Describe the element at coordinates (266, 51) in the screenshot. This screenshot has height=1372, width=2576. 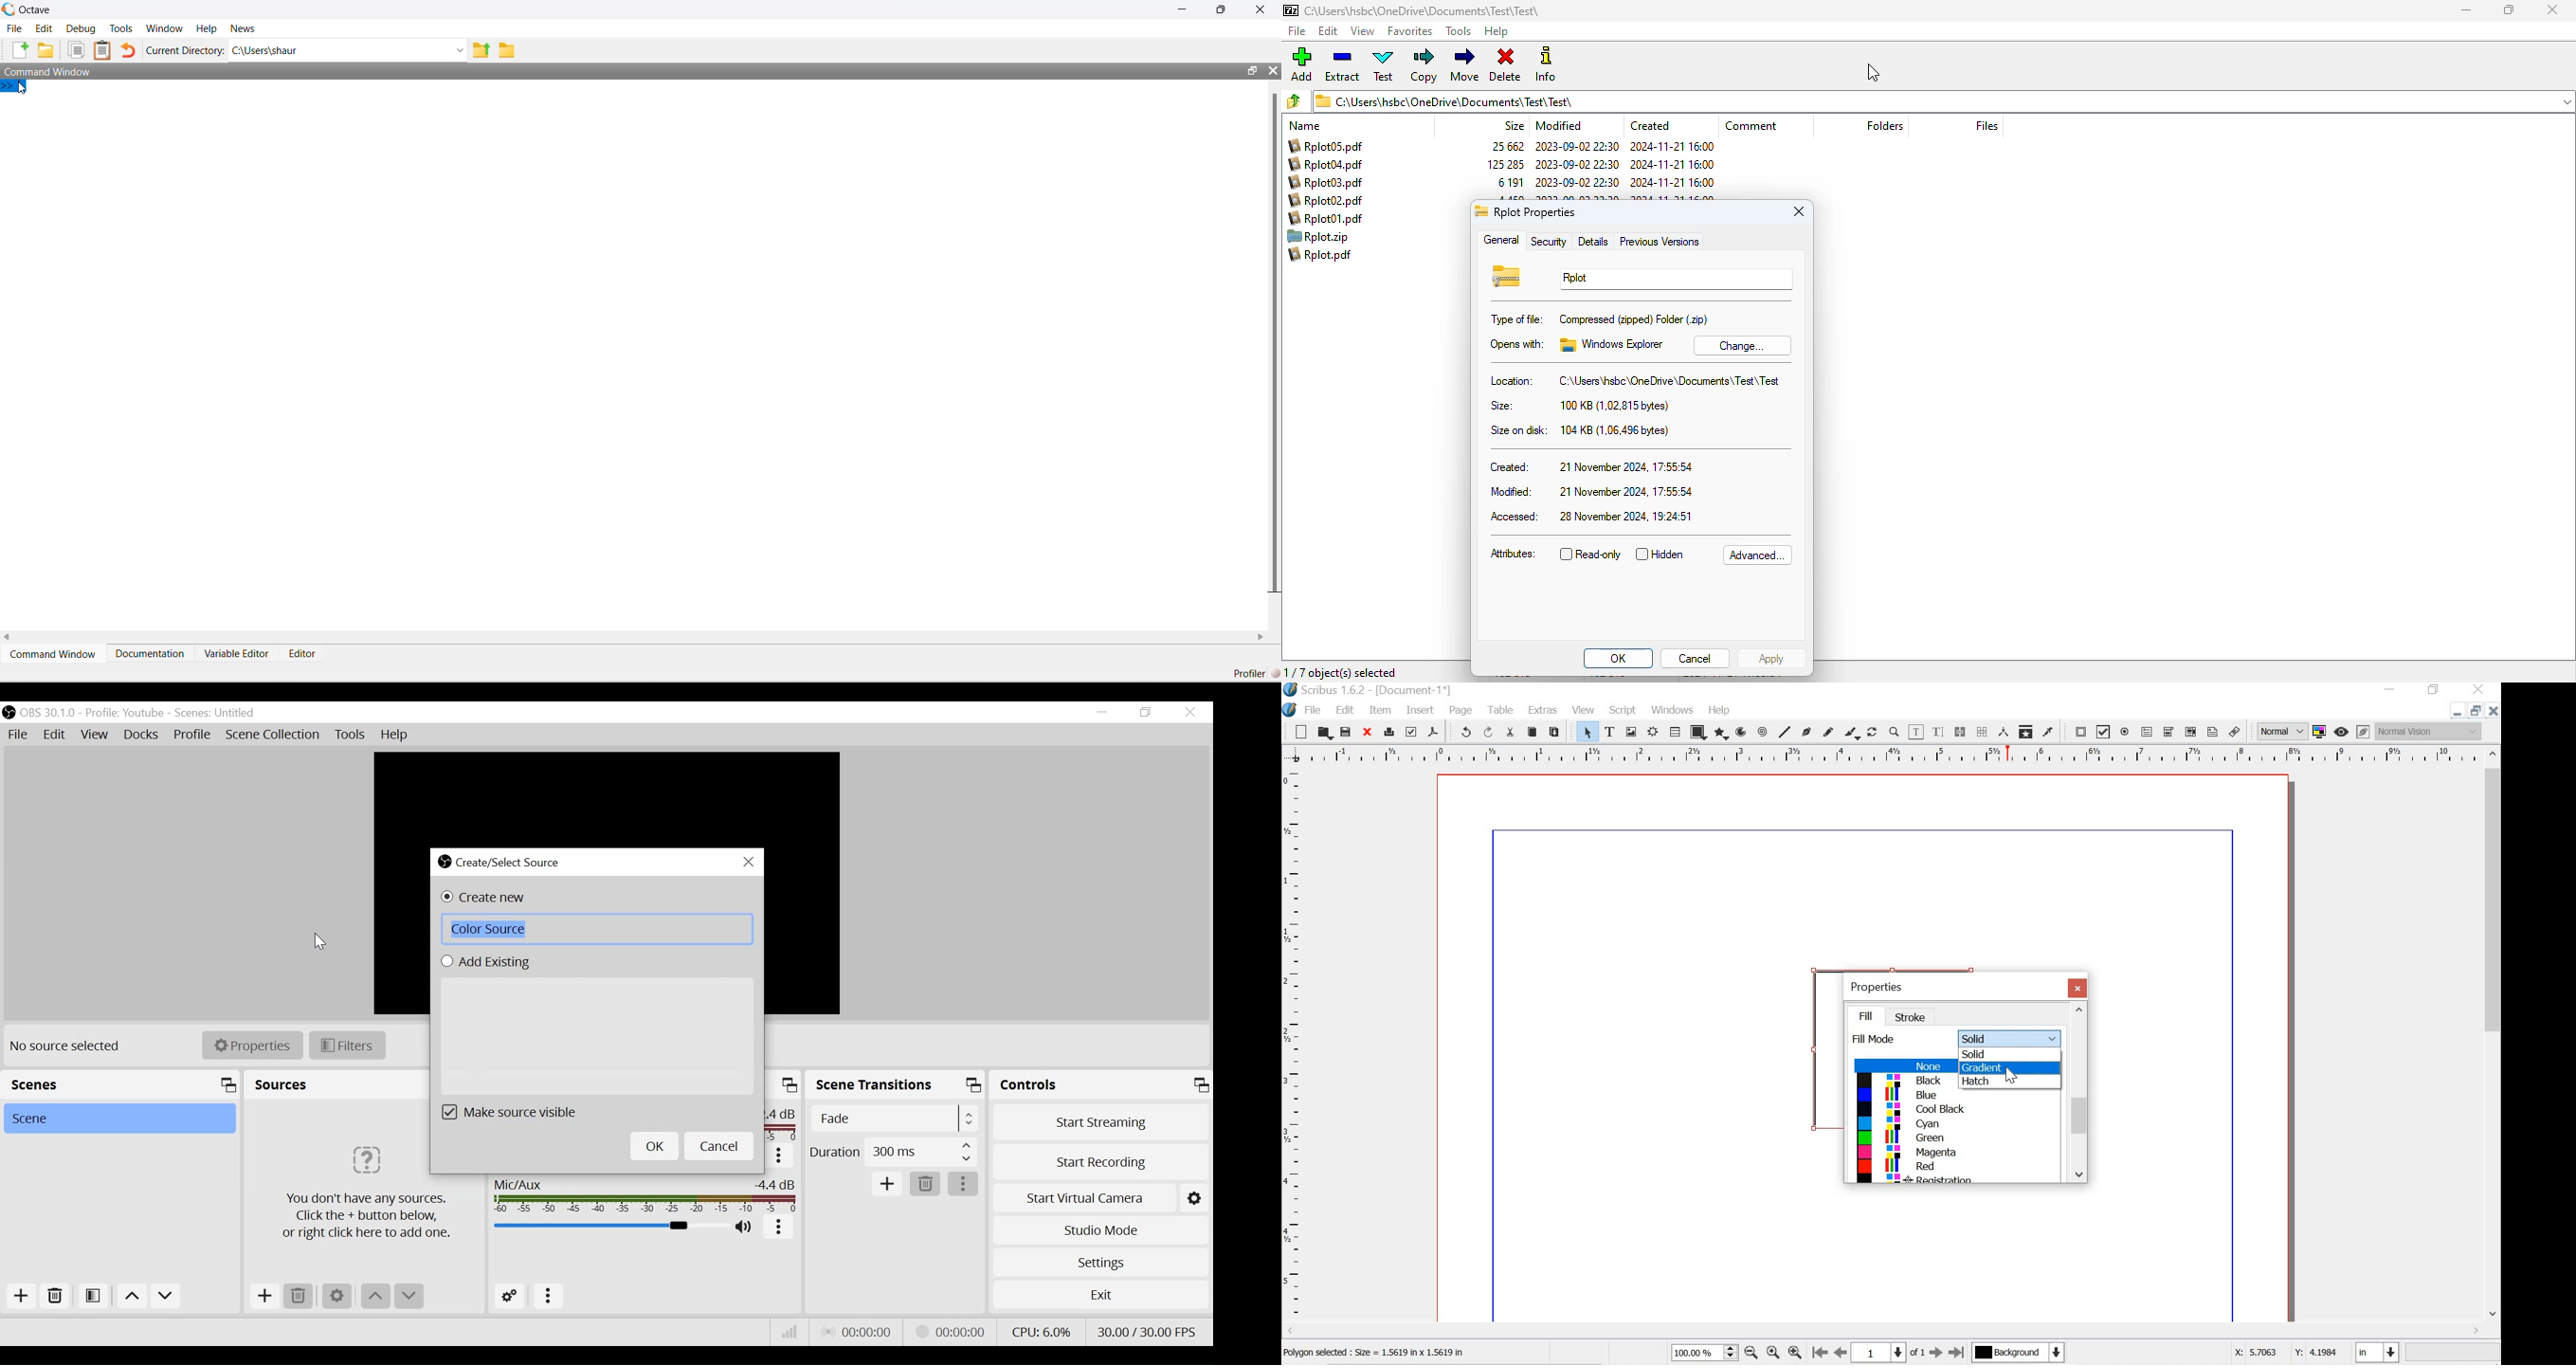
I see `C:\Users\shaur` at that location.